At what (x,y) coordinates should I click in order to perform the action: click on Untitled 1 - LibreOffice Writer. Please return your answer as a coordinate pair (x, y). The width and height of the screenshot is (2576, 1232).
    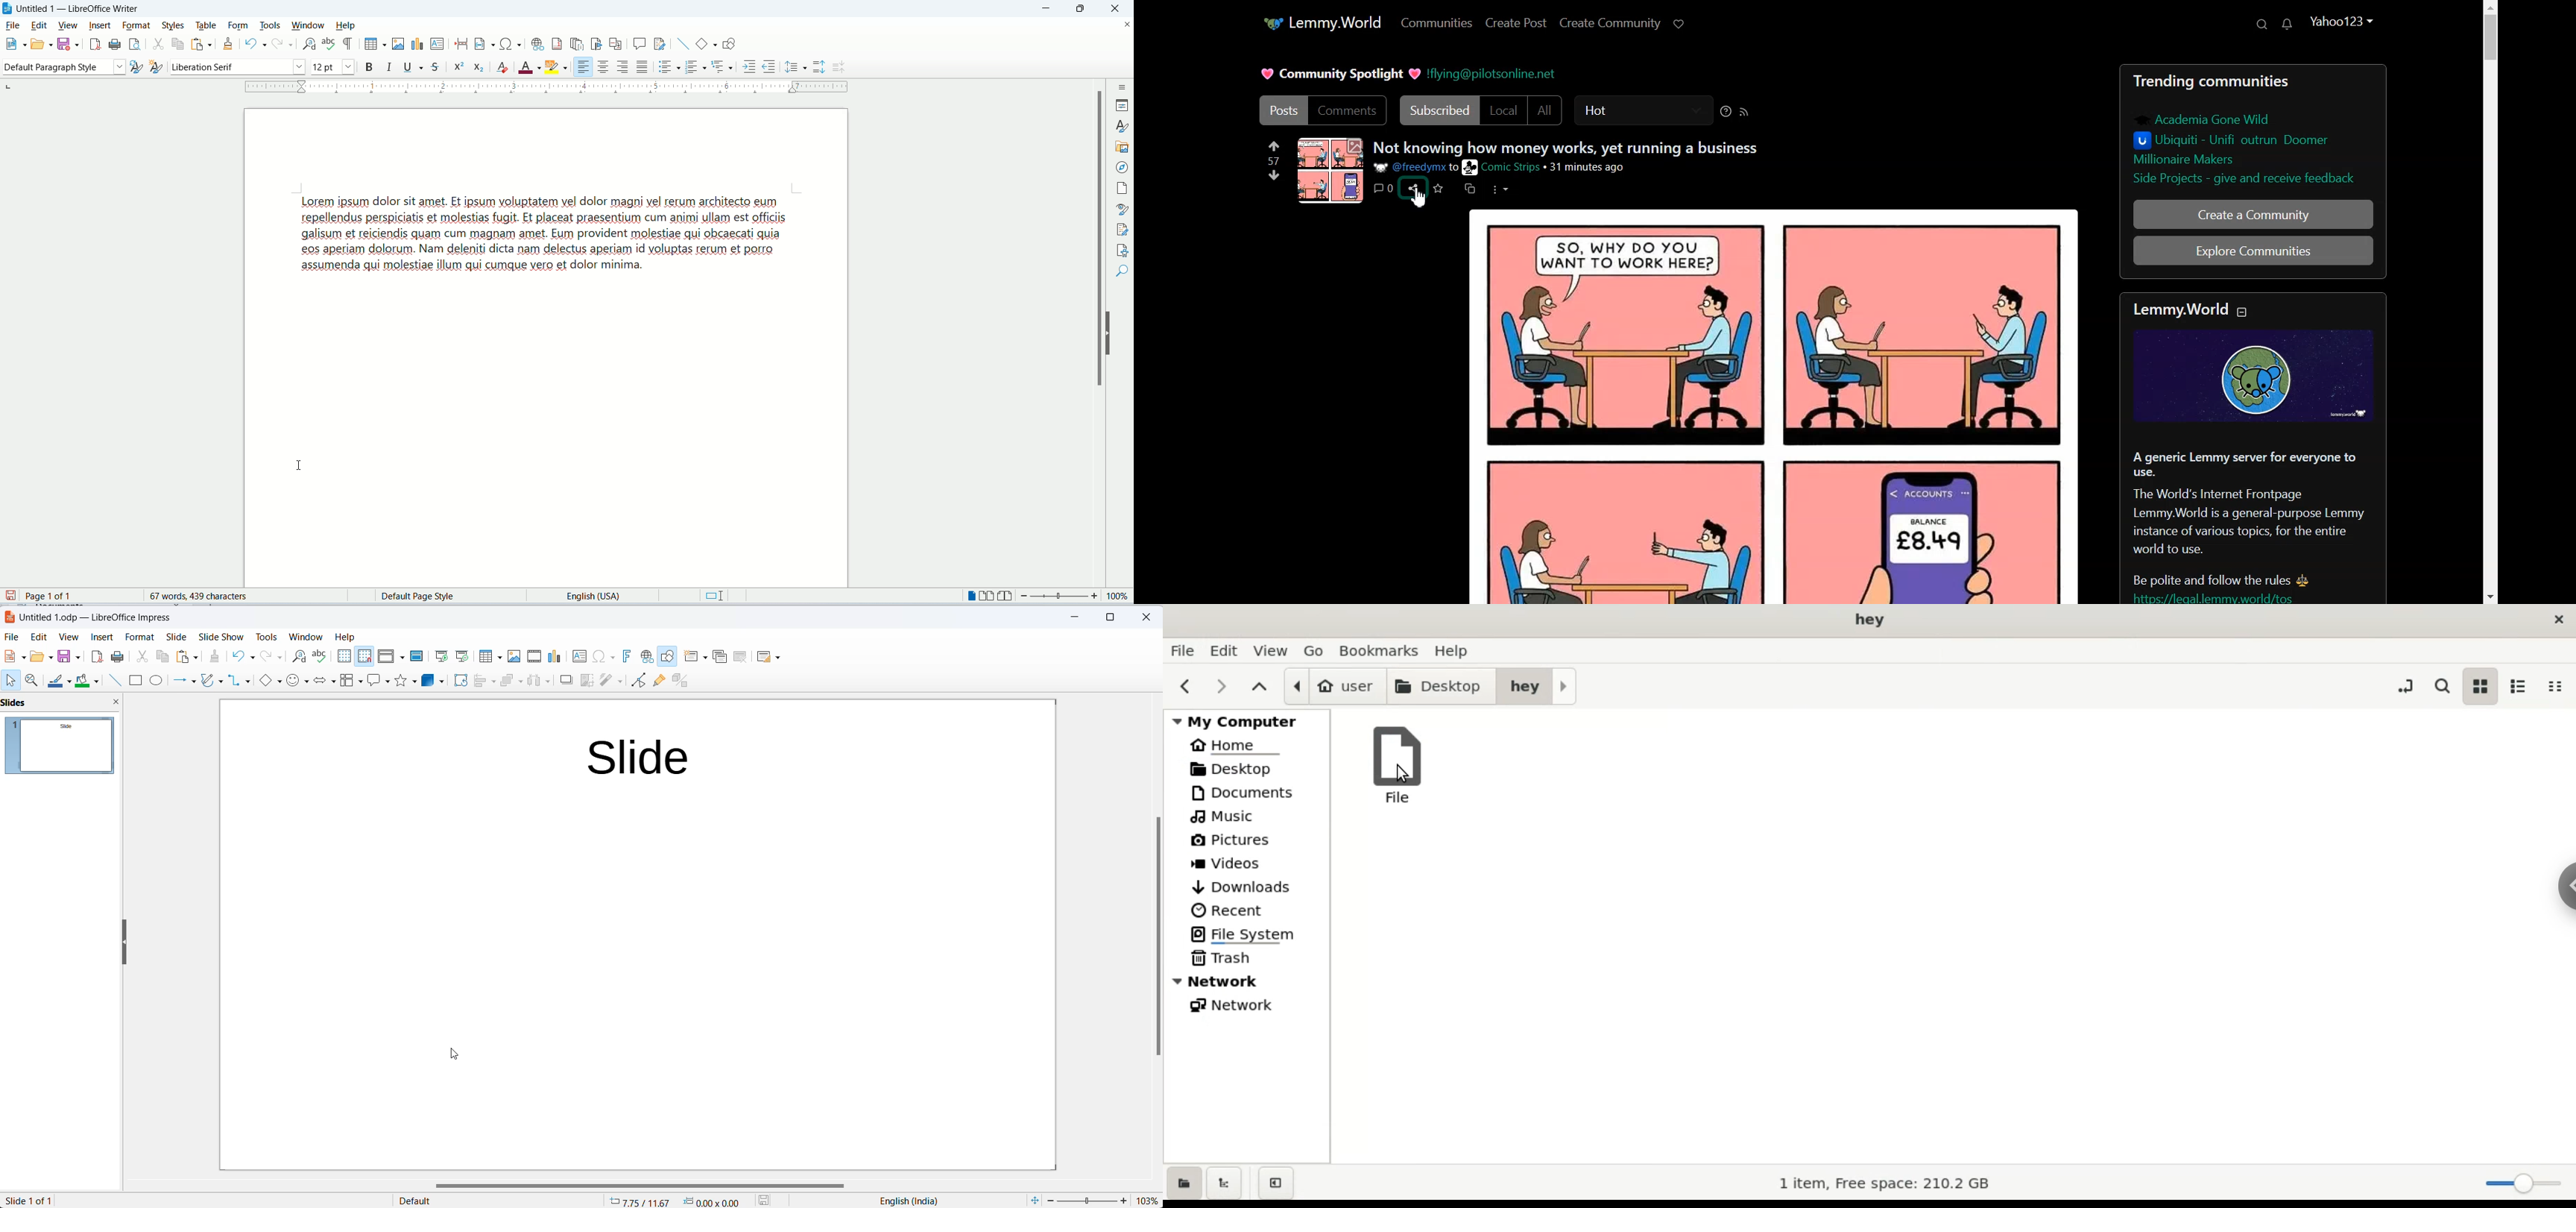
    Looking at the image, I should click on (77, 8).